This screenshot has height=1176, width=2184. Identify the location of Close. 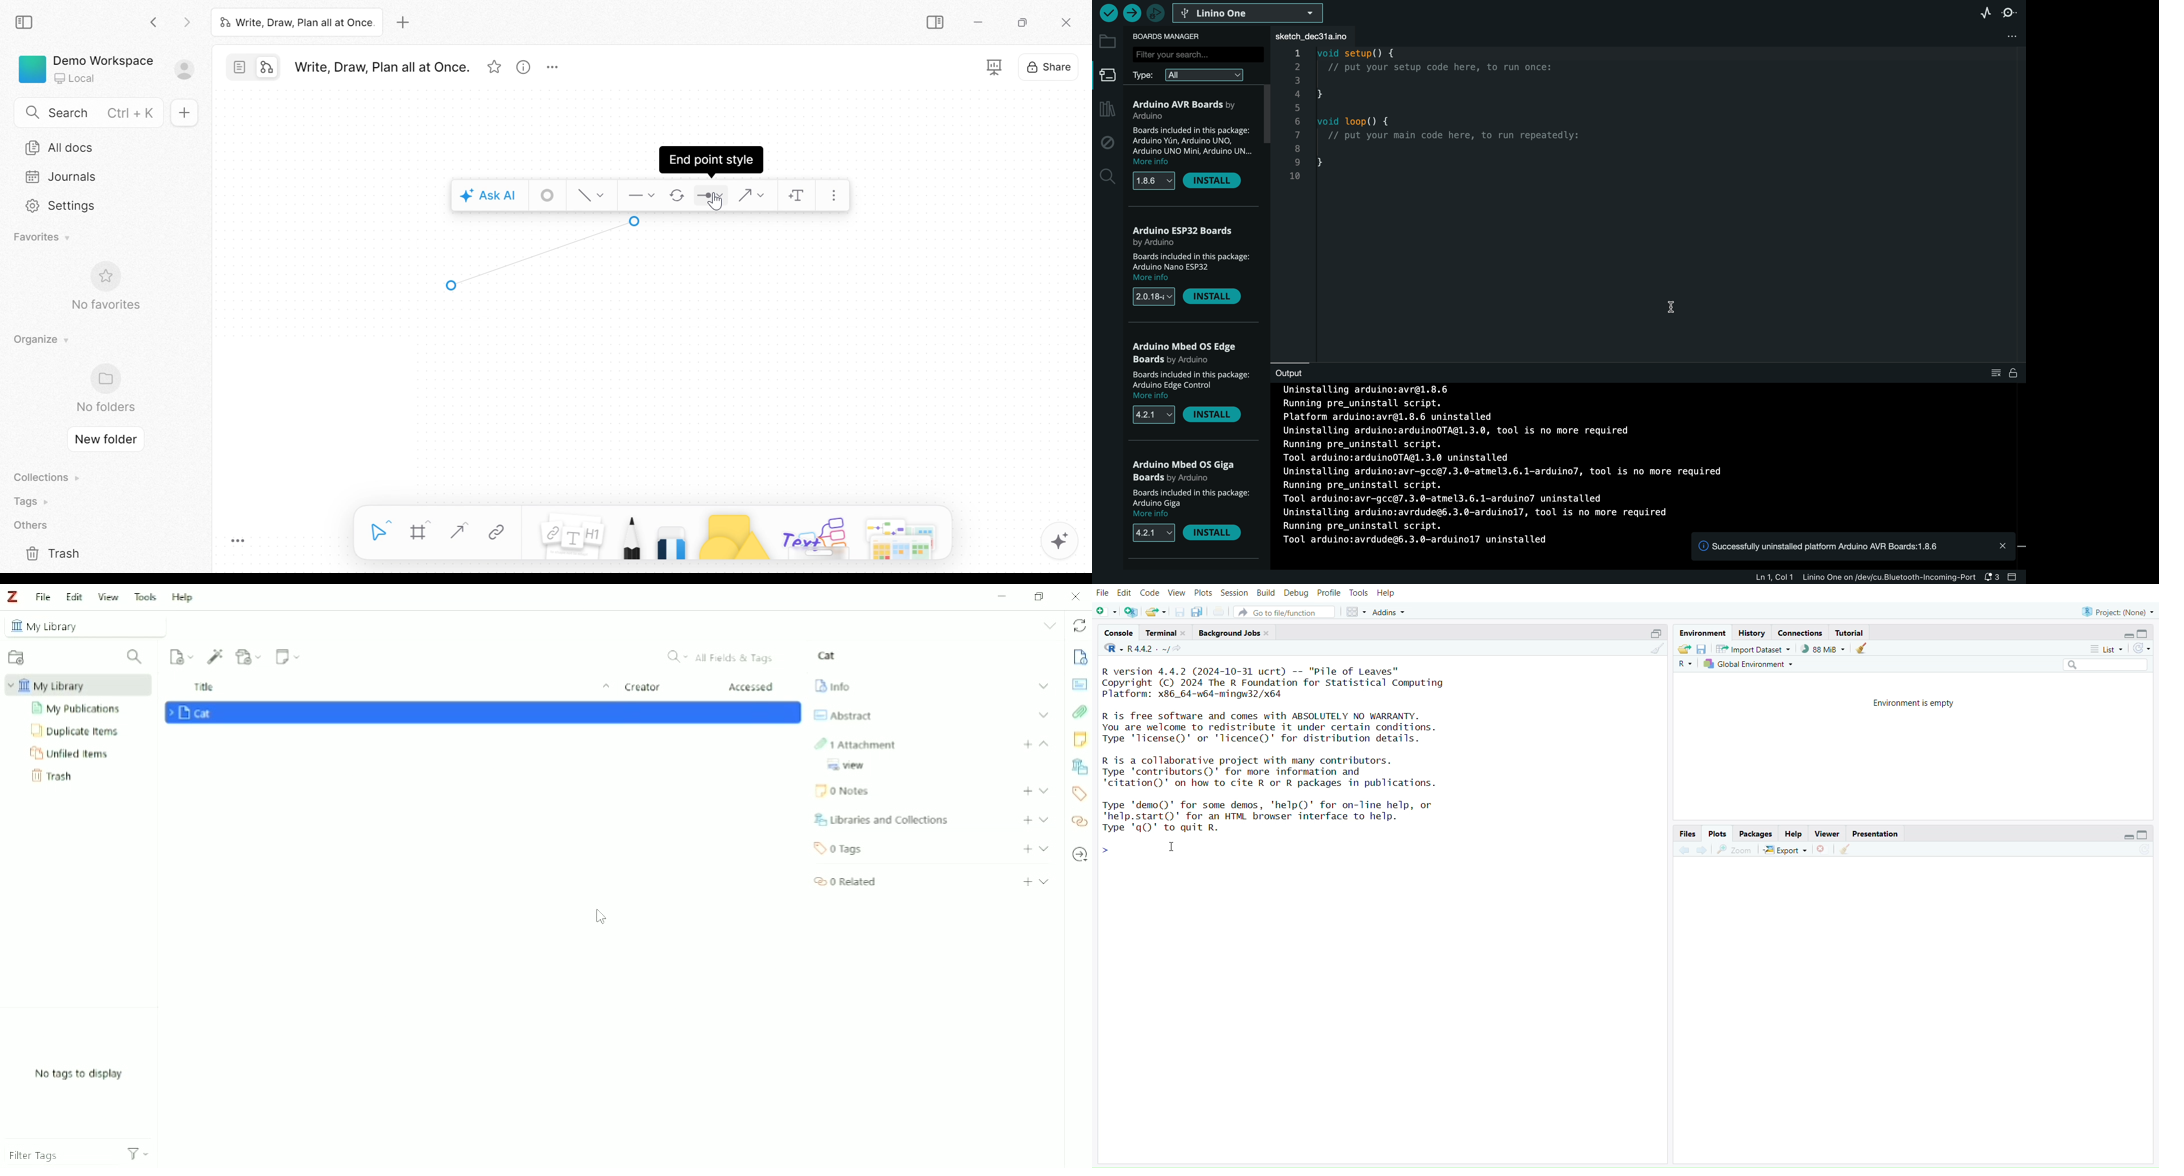
(1066, 24).